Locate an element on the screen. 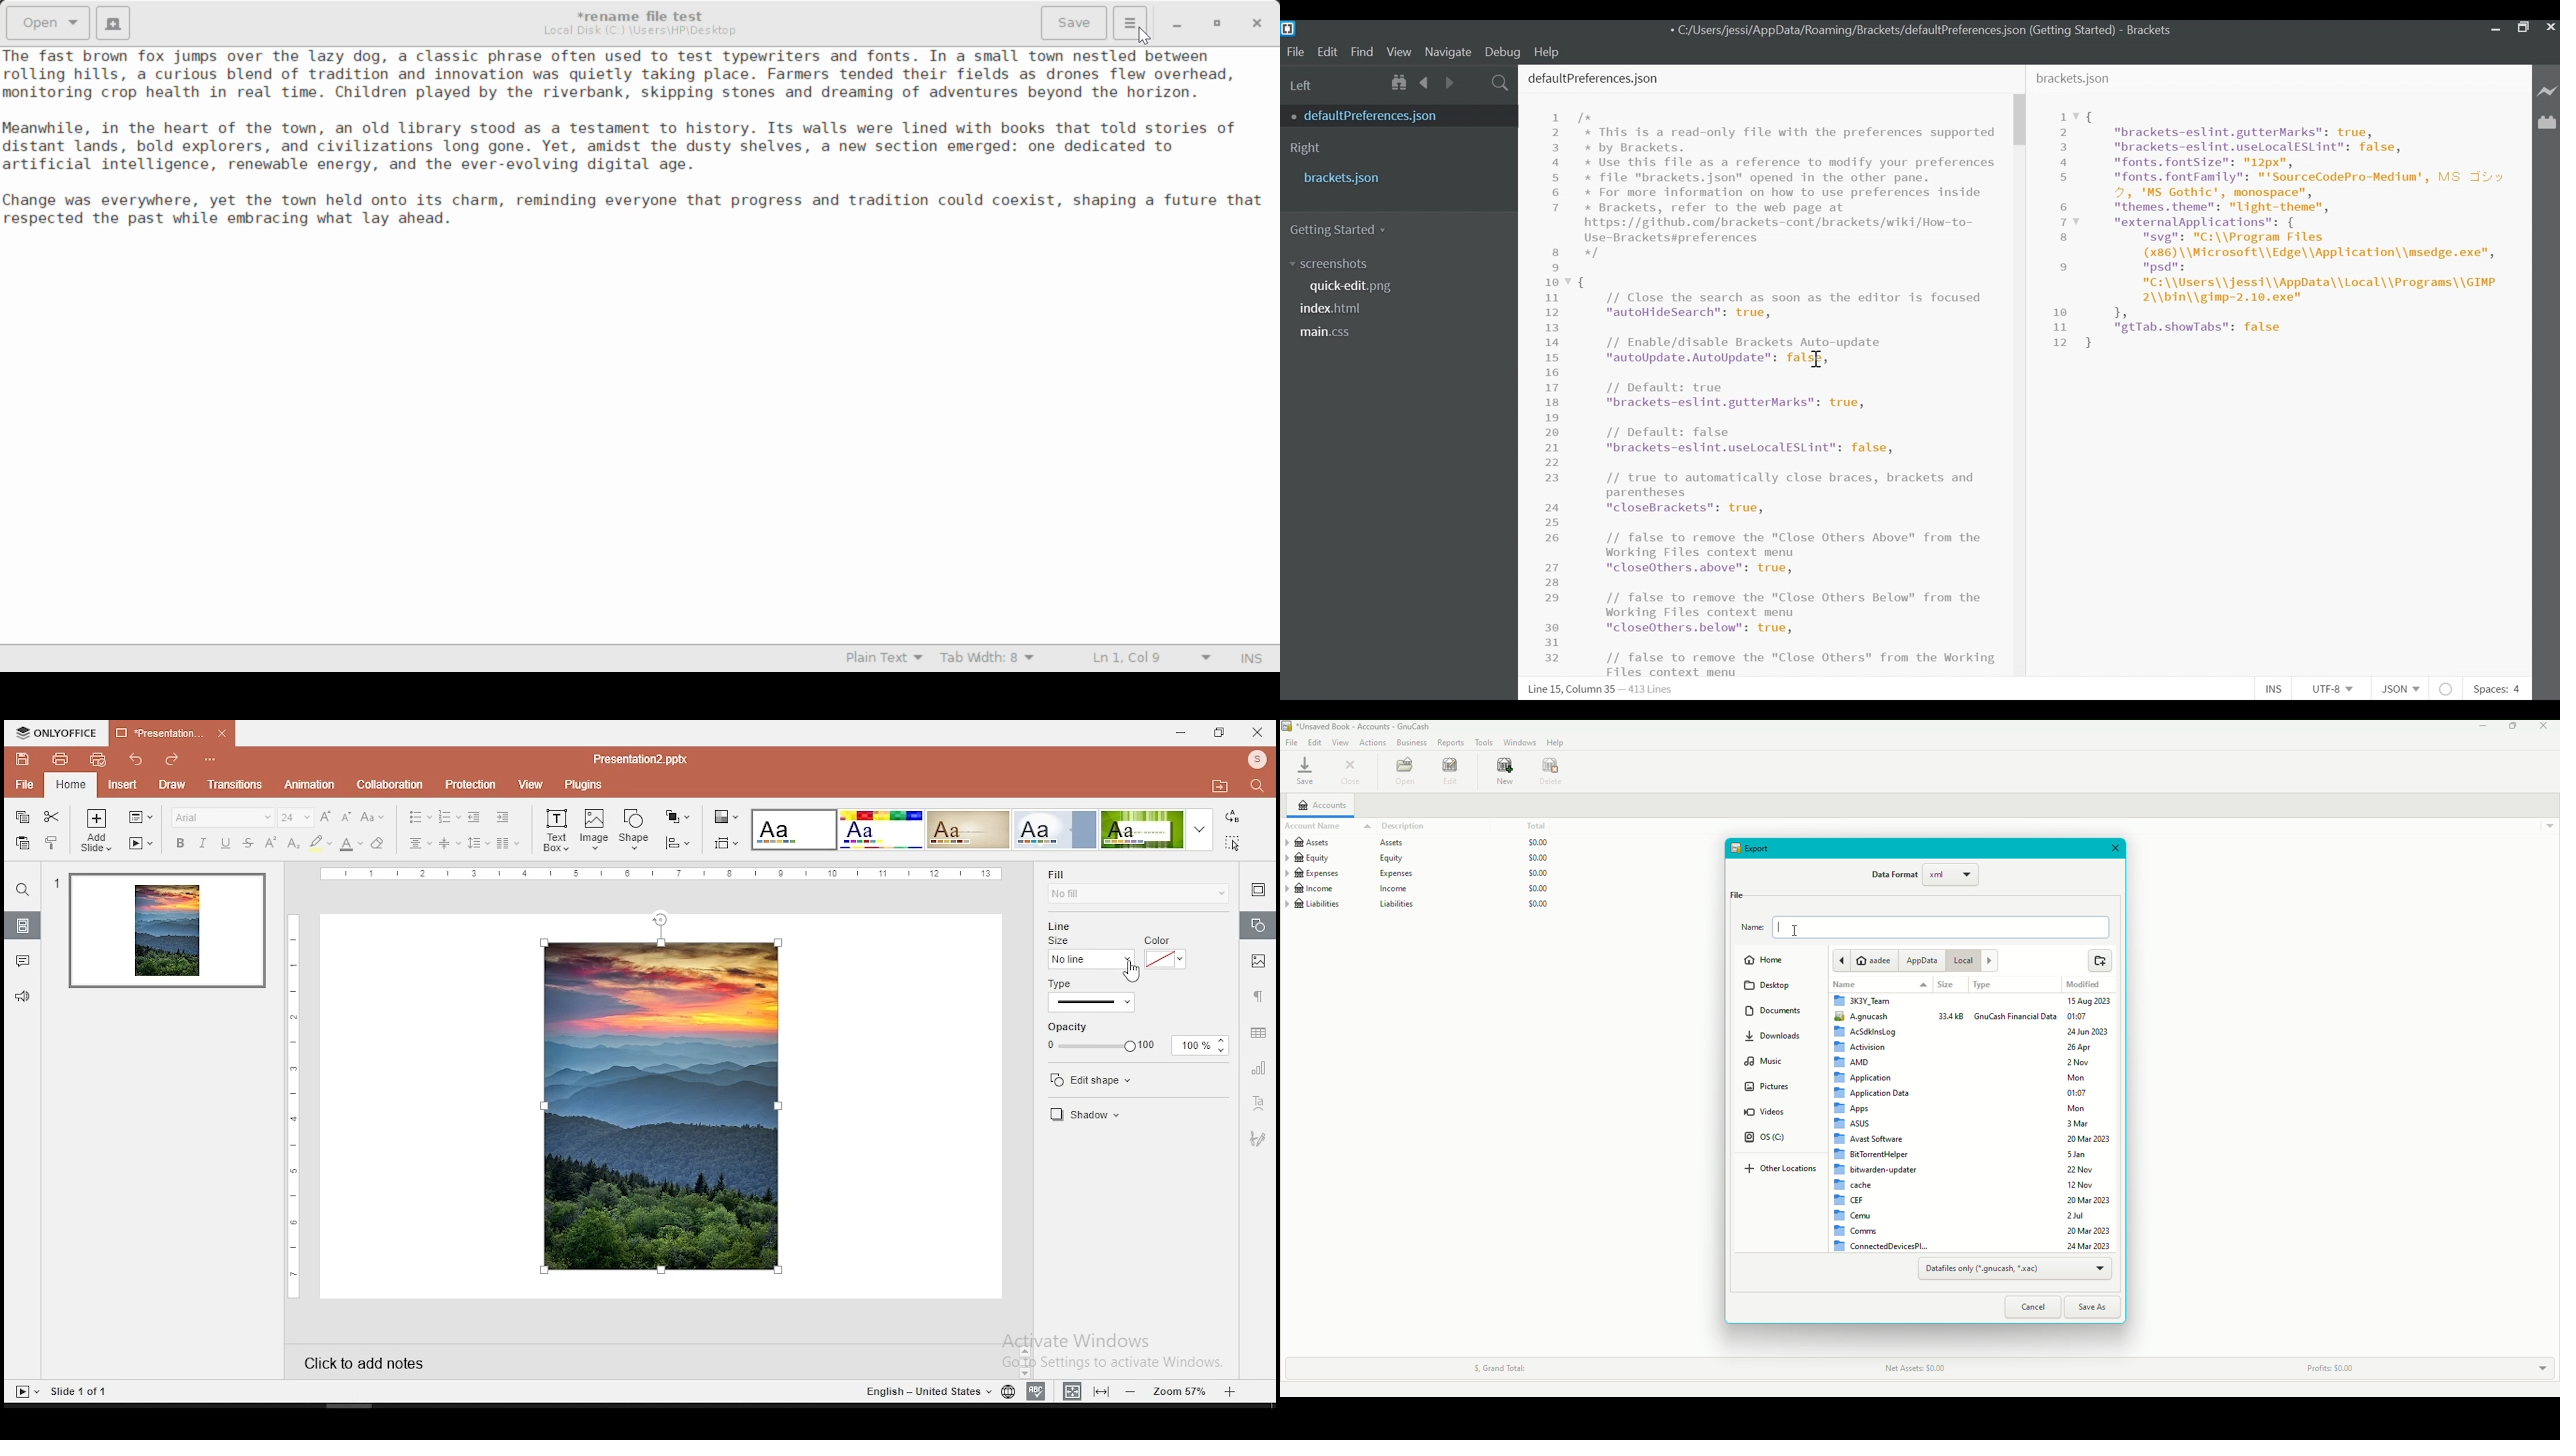 This screenshot has height=1456, width=2576. New is located at coordinates (1507, 773).